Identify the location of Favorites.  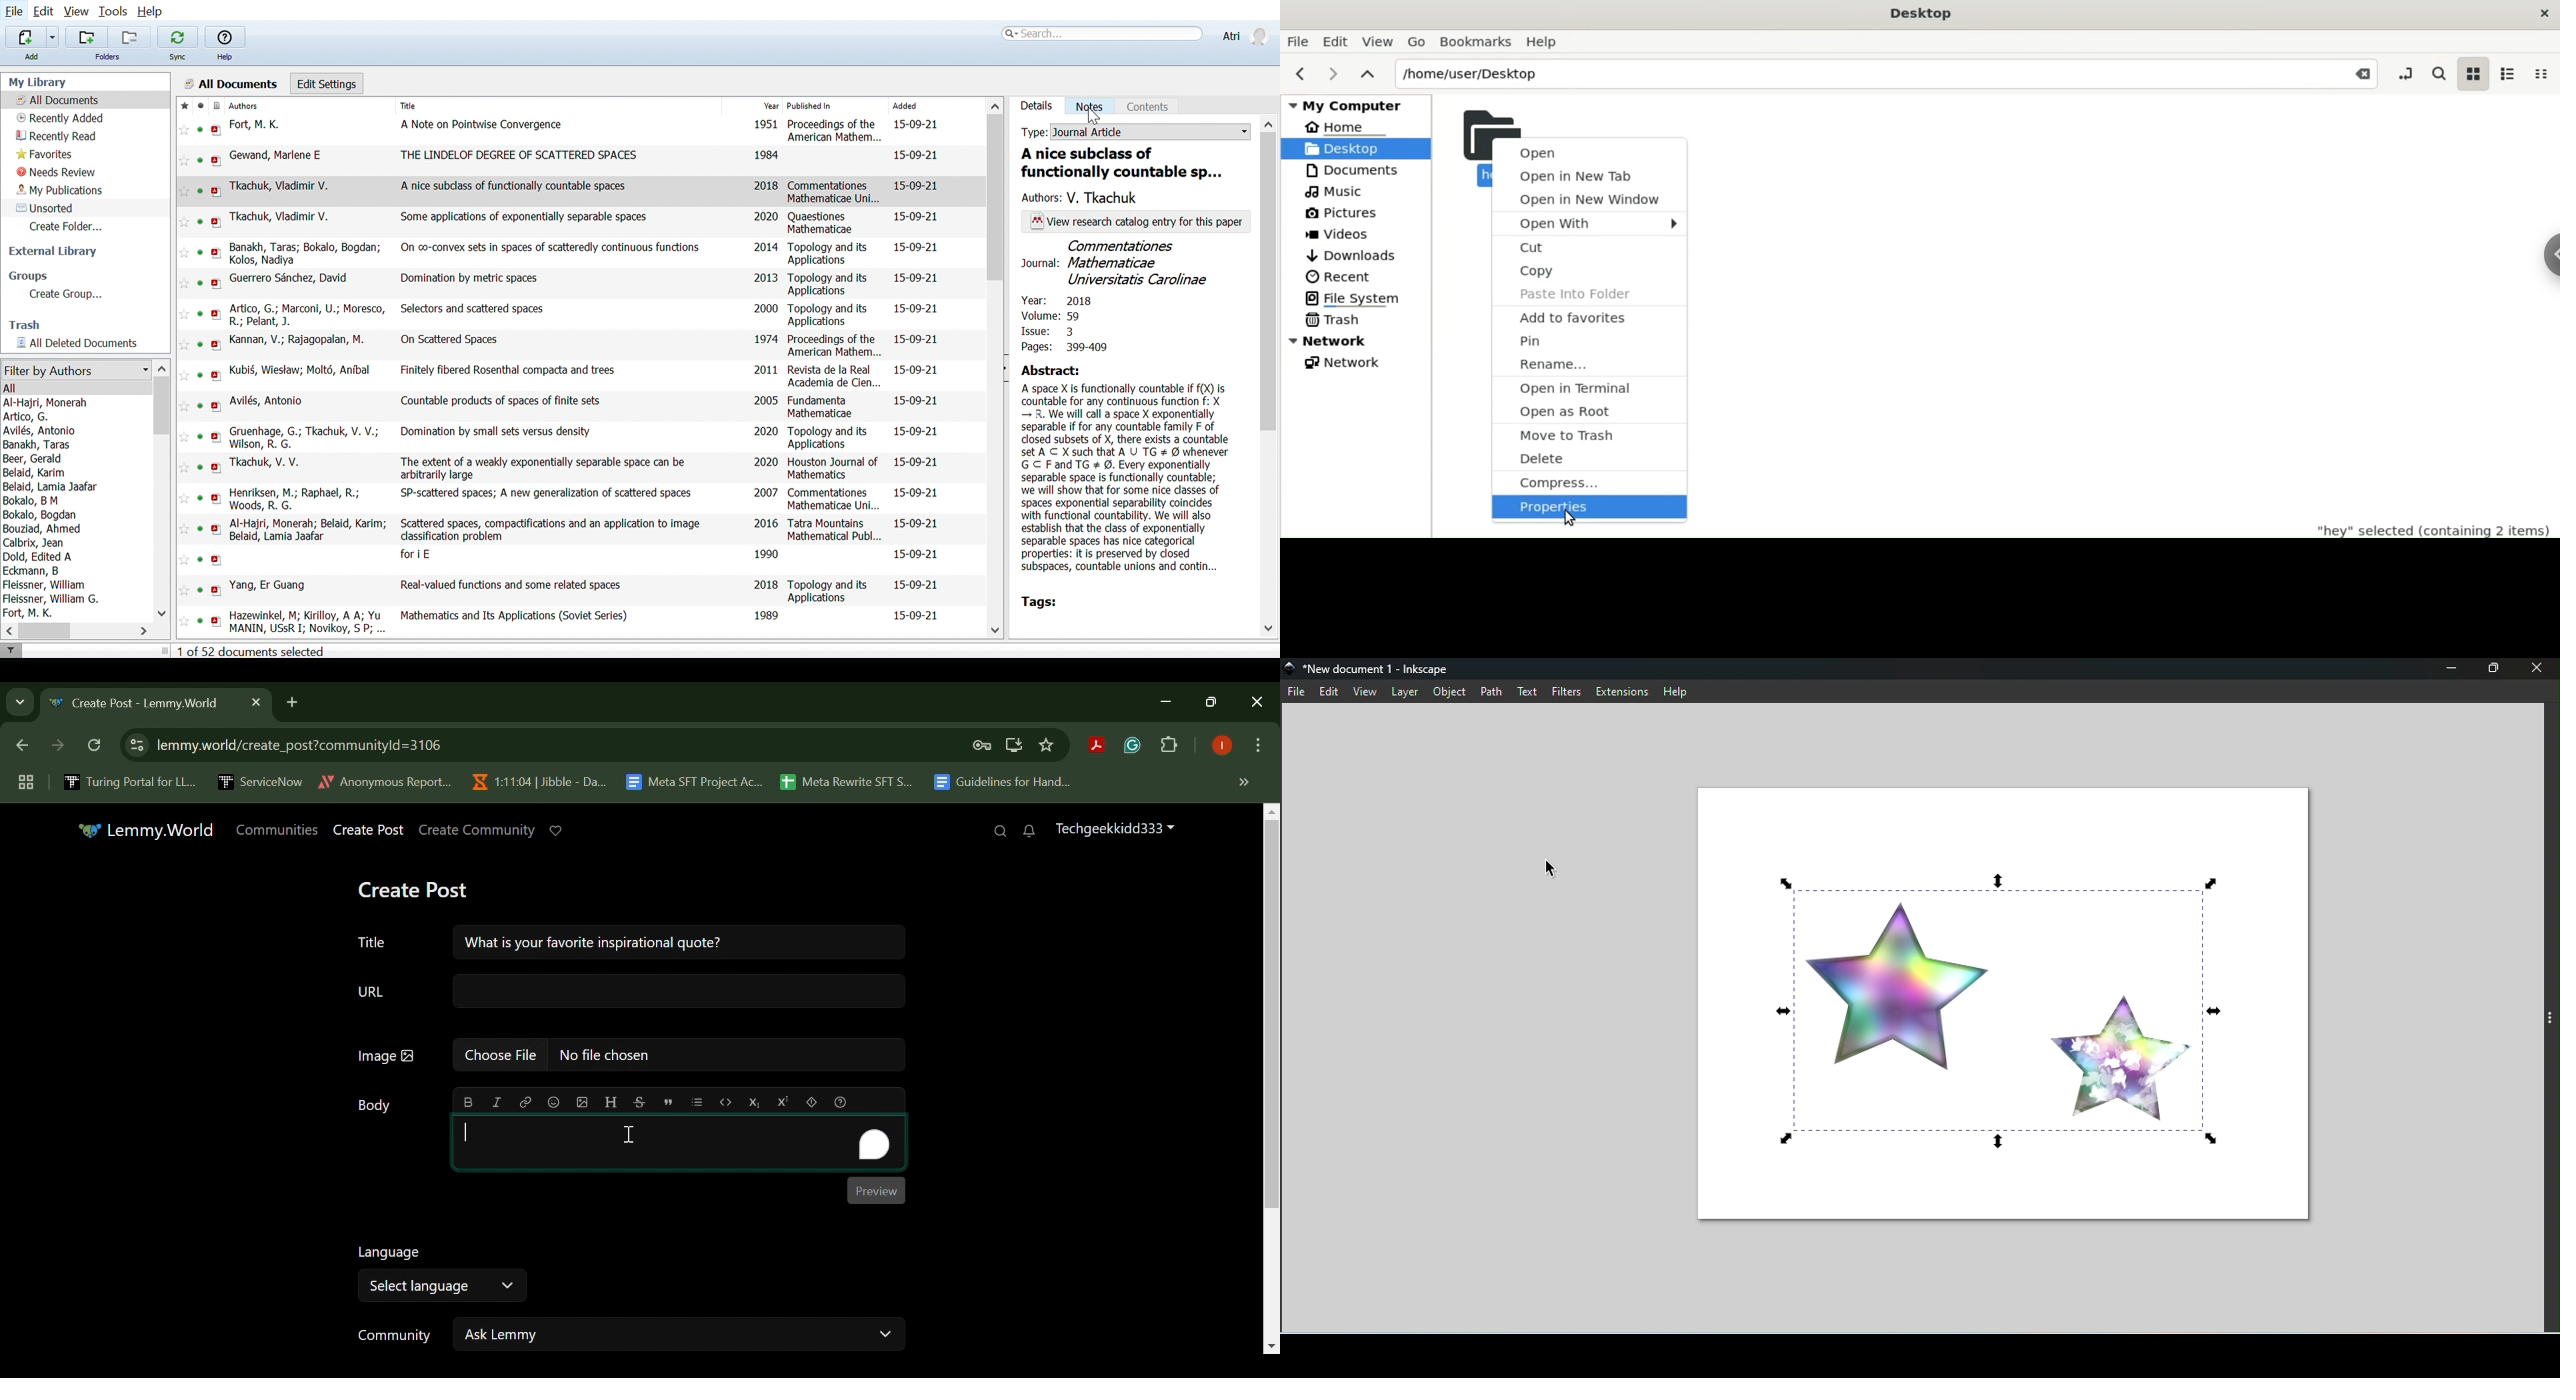
(47, 155).